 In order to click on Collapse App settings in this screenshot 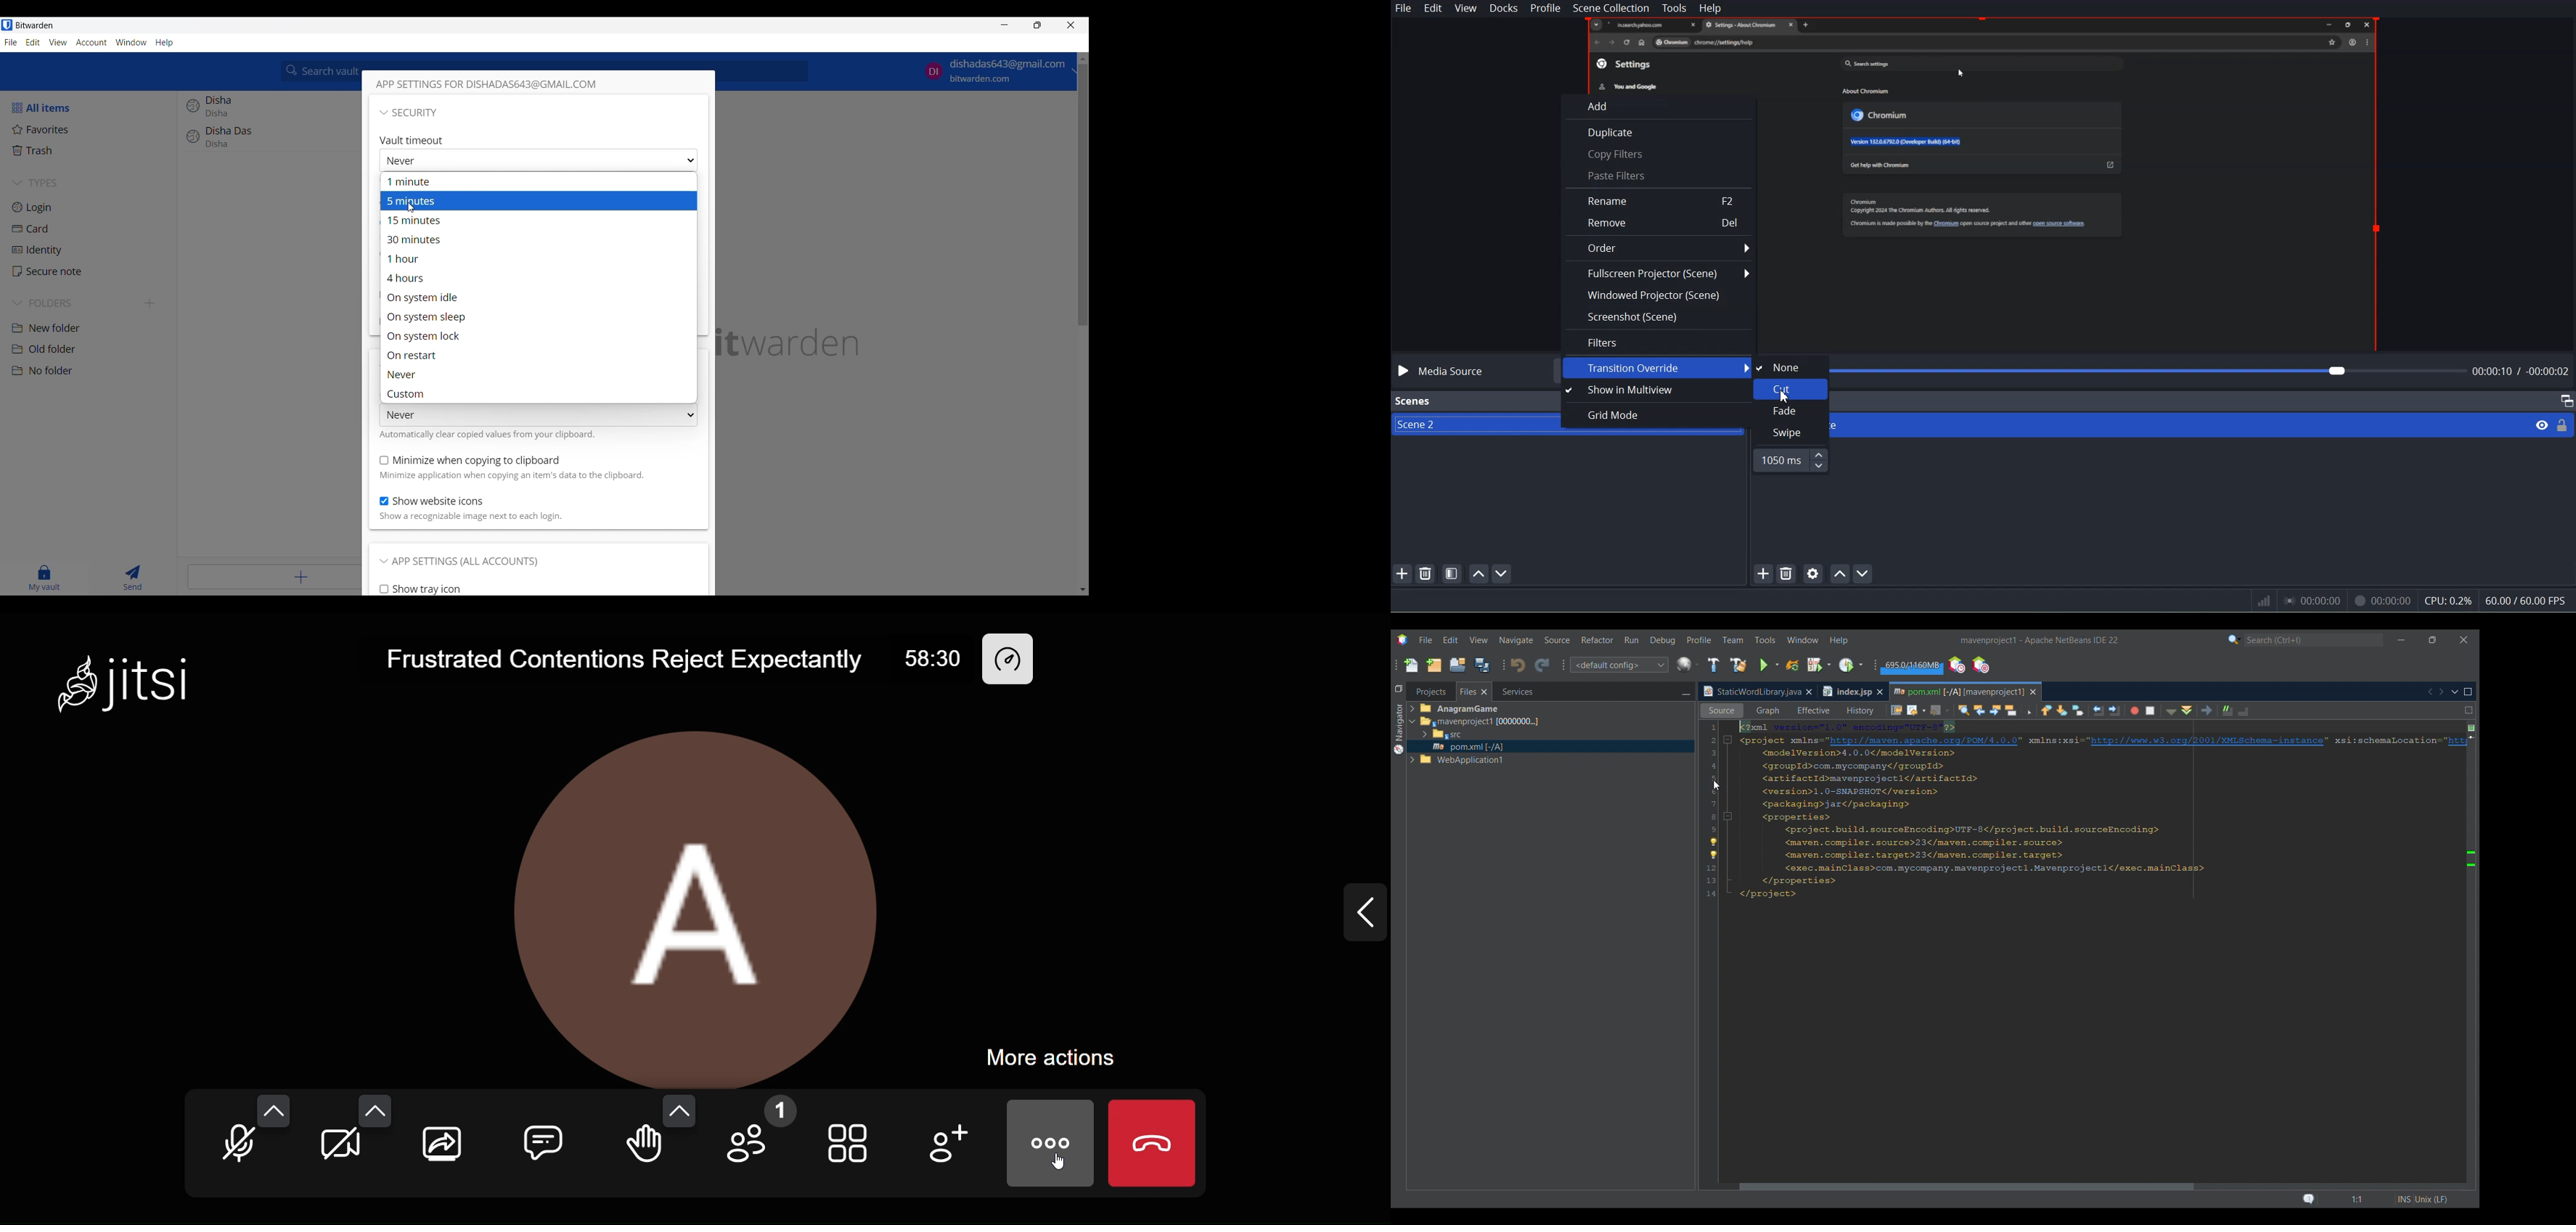, I will do `click(459, 562)`.